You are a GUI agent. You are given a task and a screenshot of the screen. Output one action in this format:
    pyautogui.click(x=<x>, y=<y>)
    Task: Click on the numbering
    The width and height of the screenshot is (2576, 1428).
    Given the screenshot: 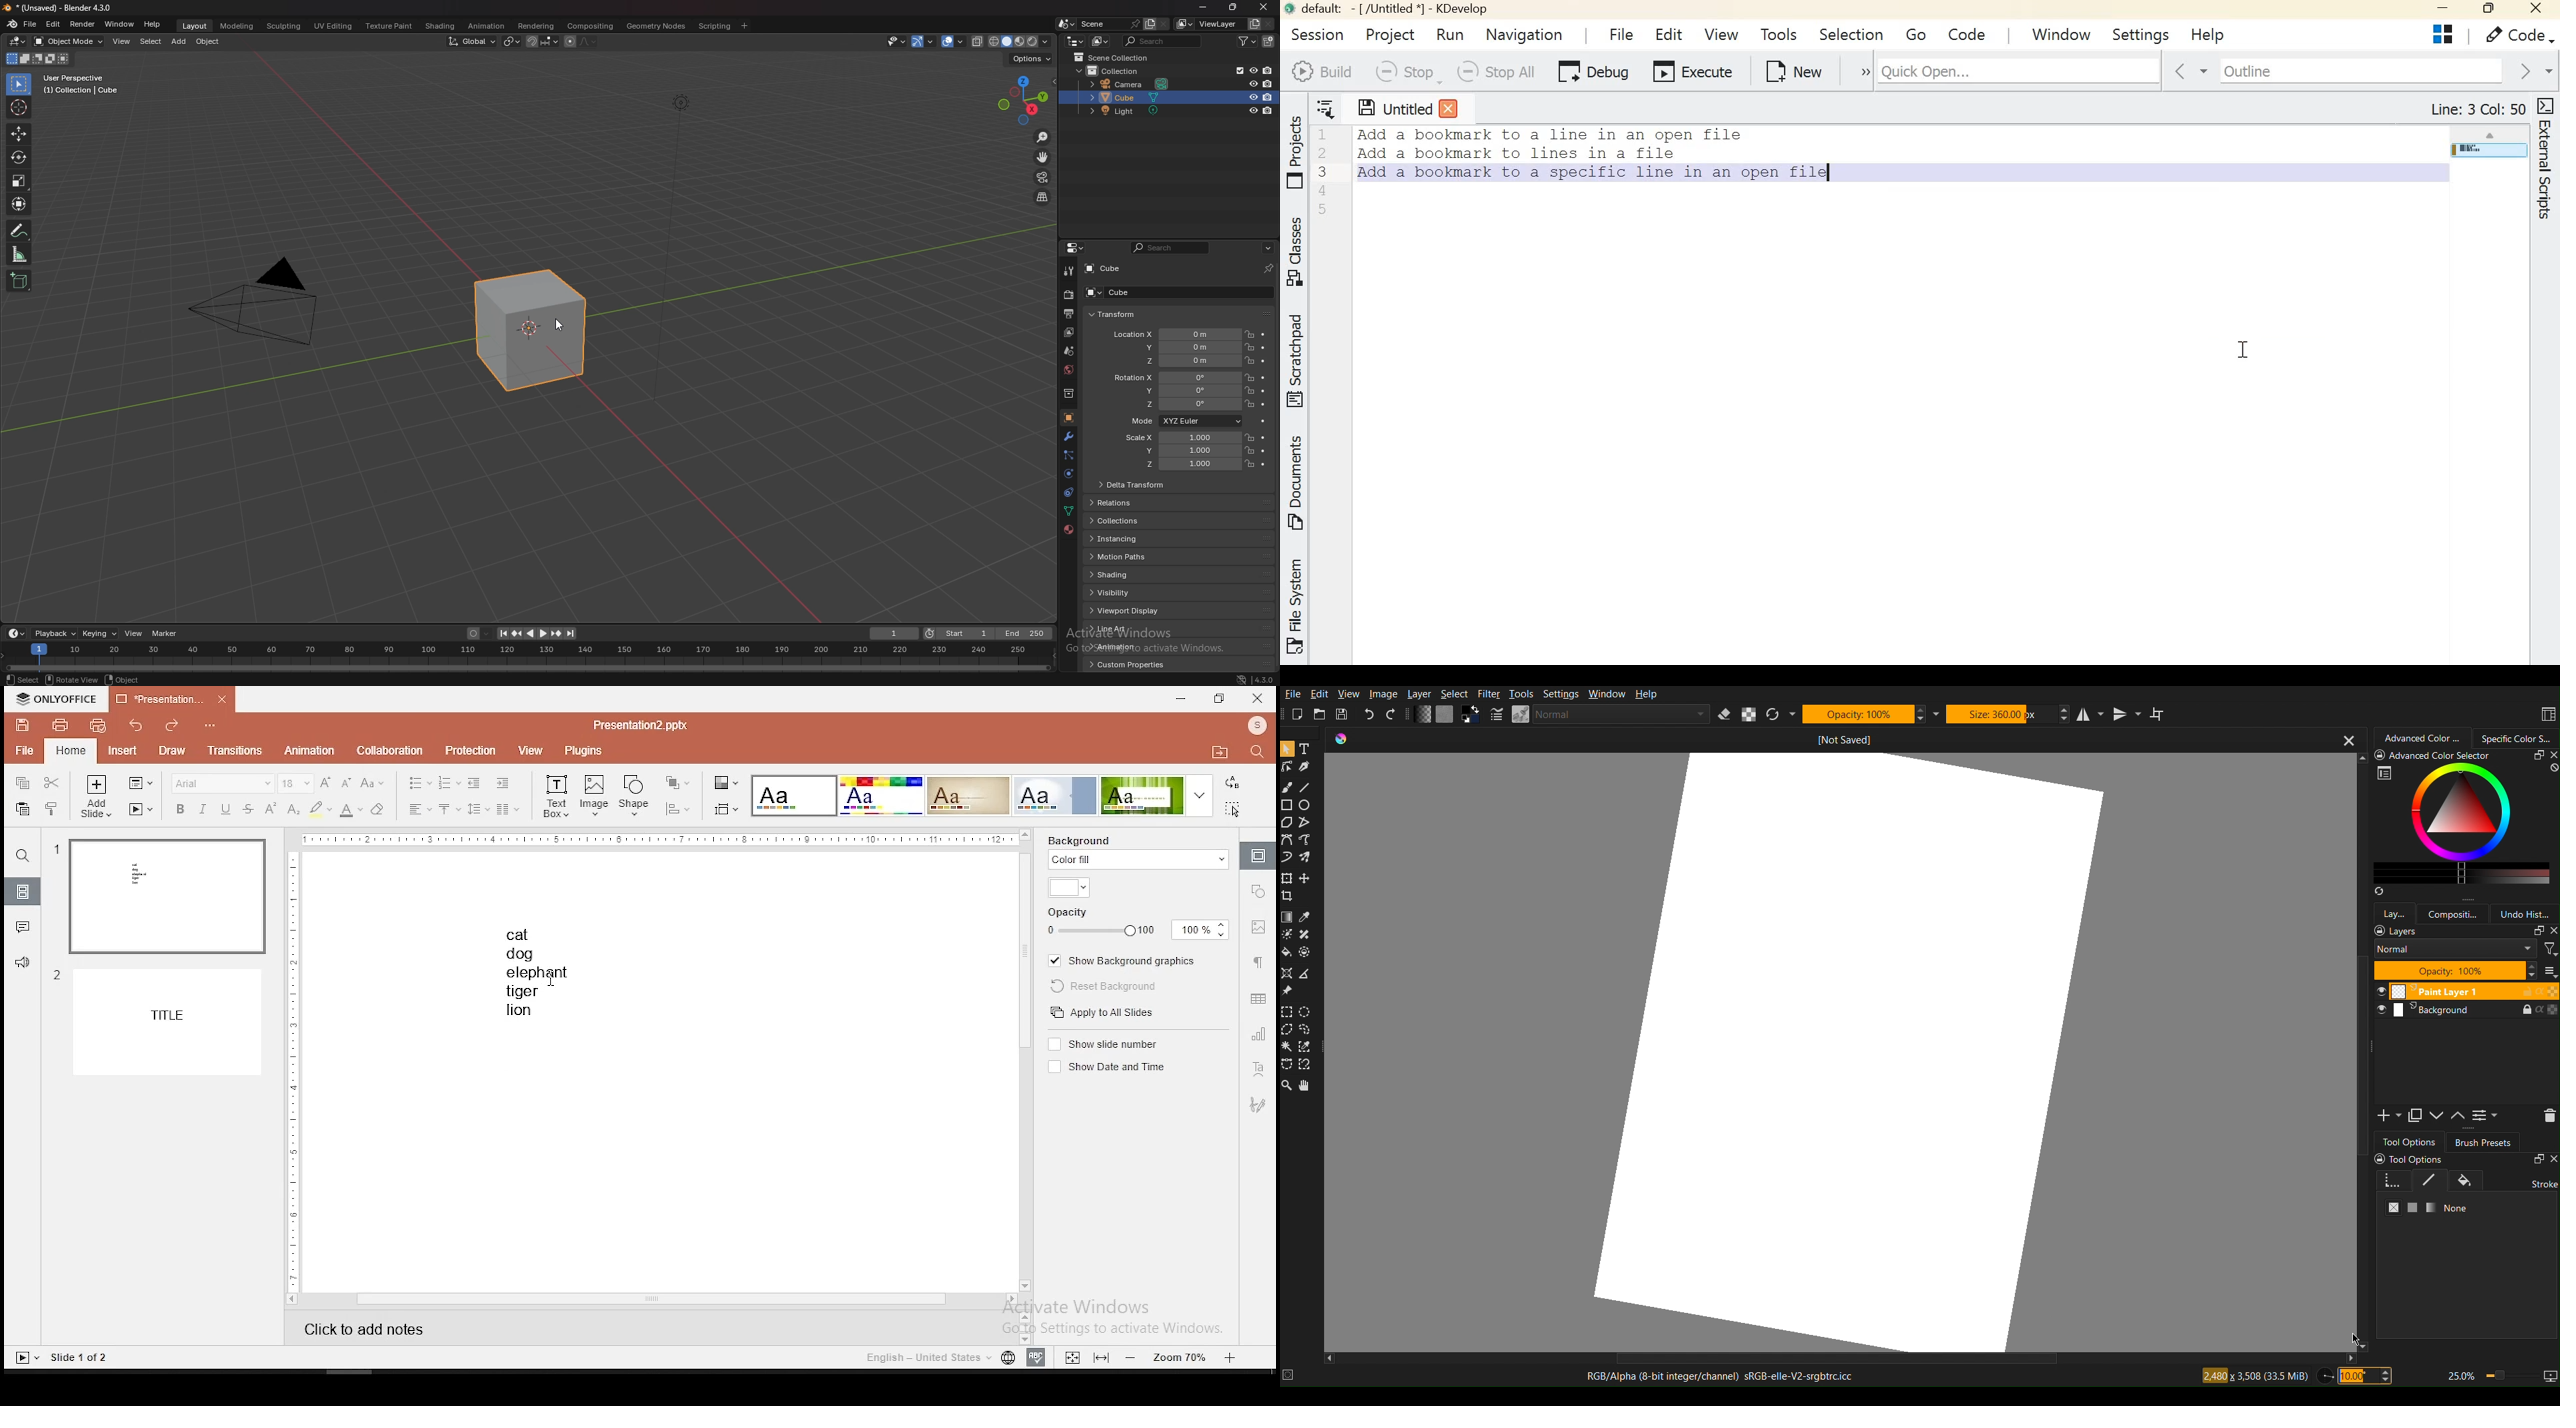 What is the action you would take?
    pyautogui.click(x=450, y=783)
    